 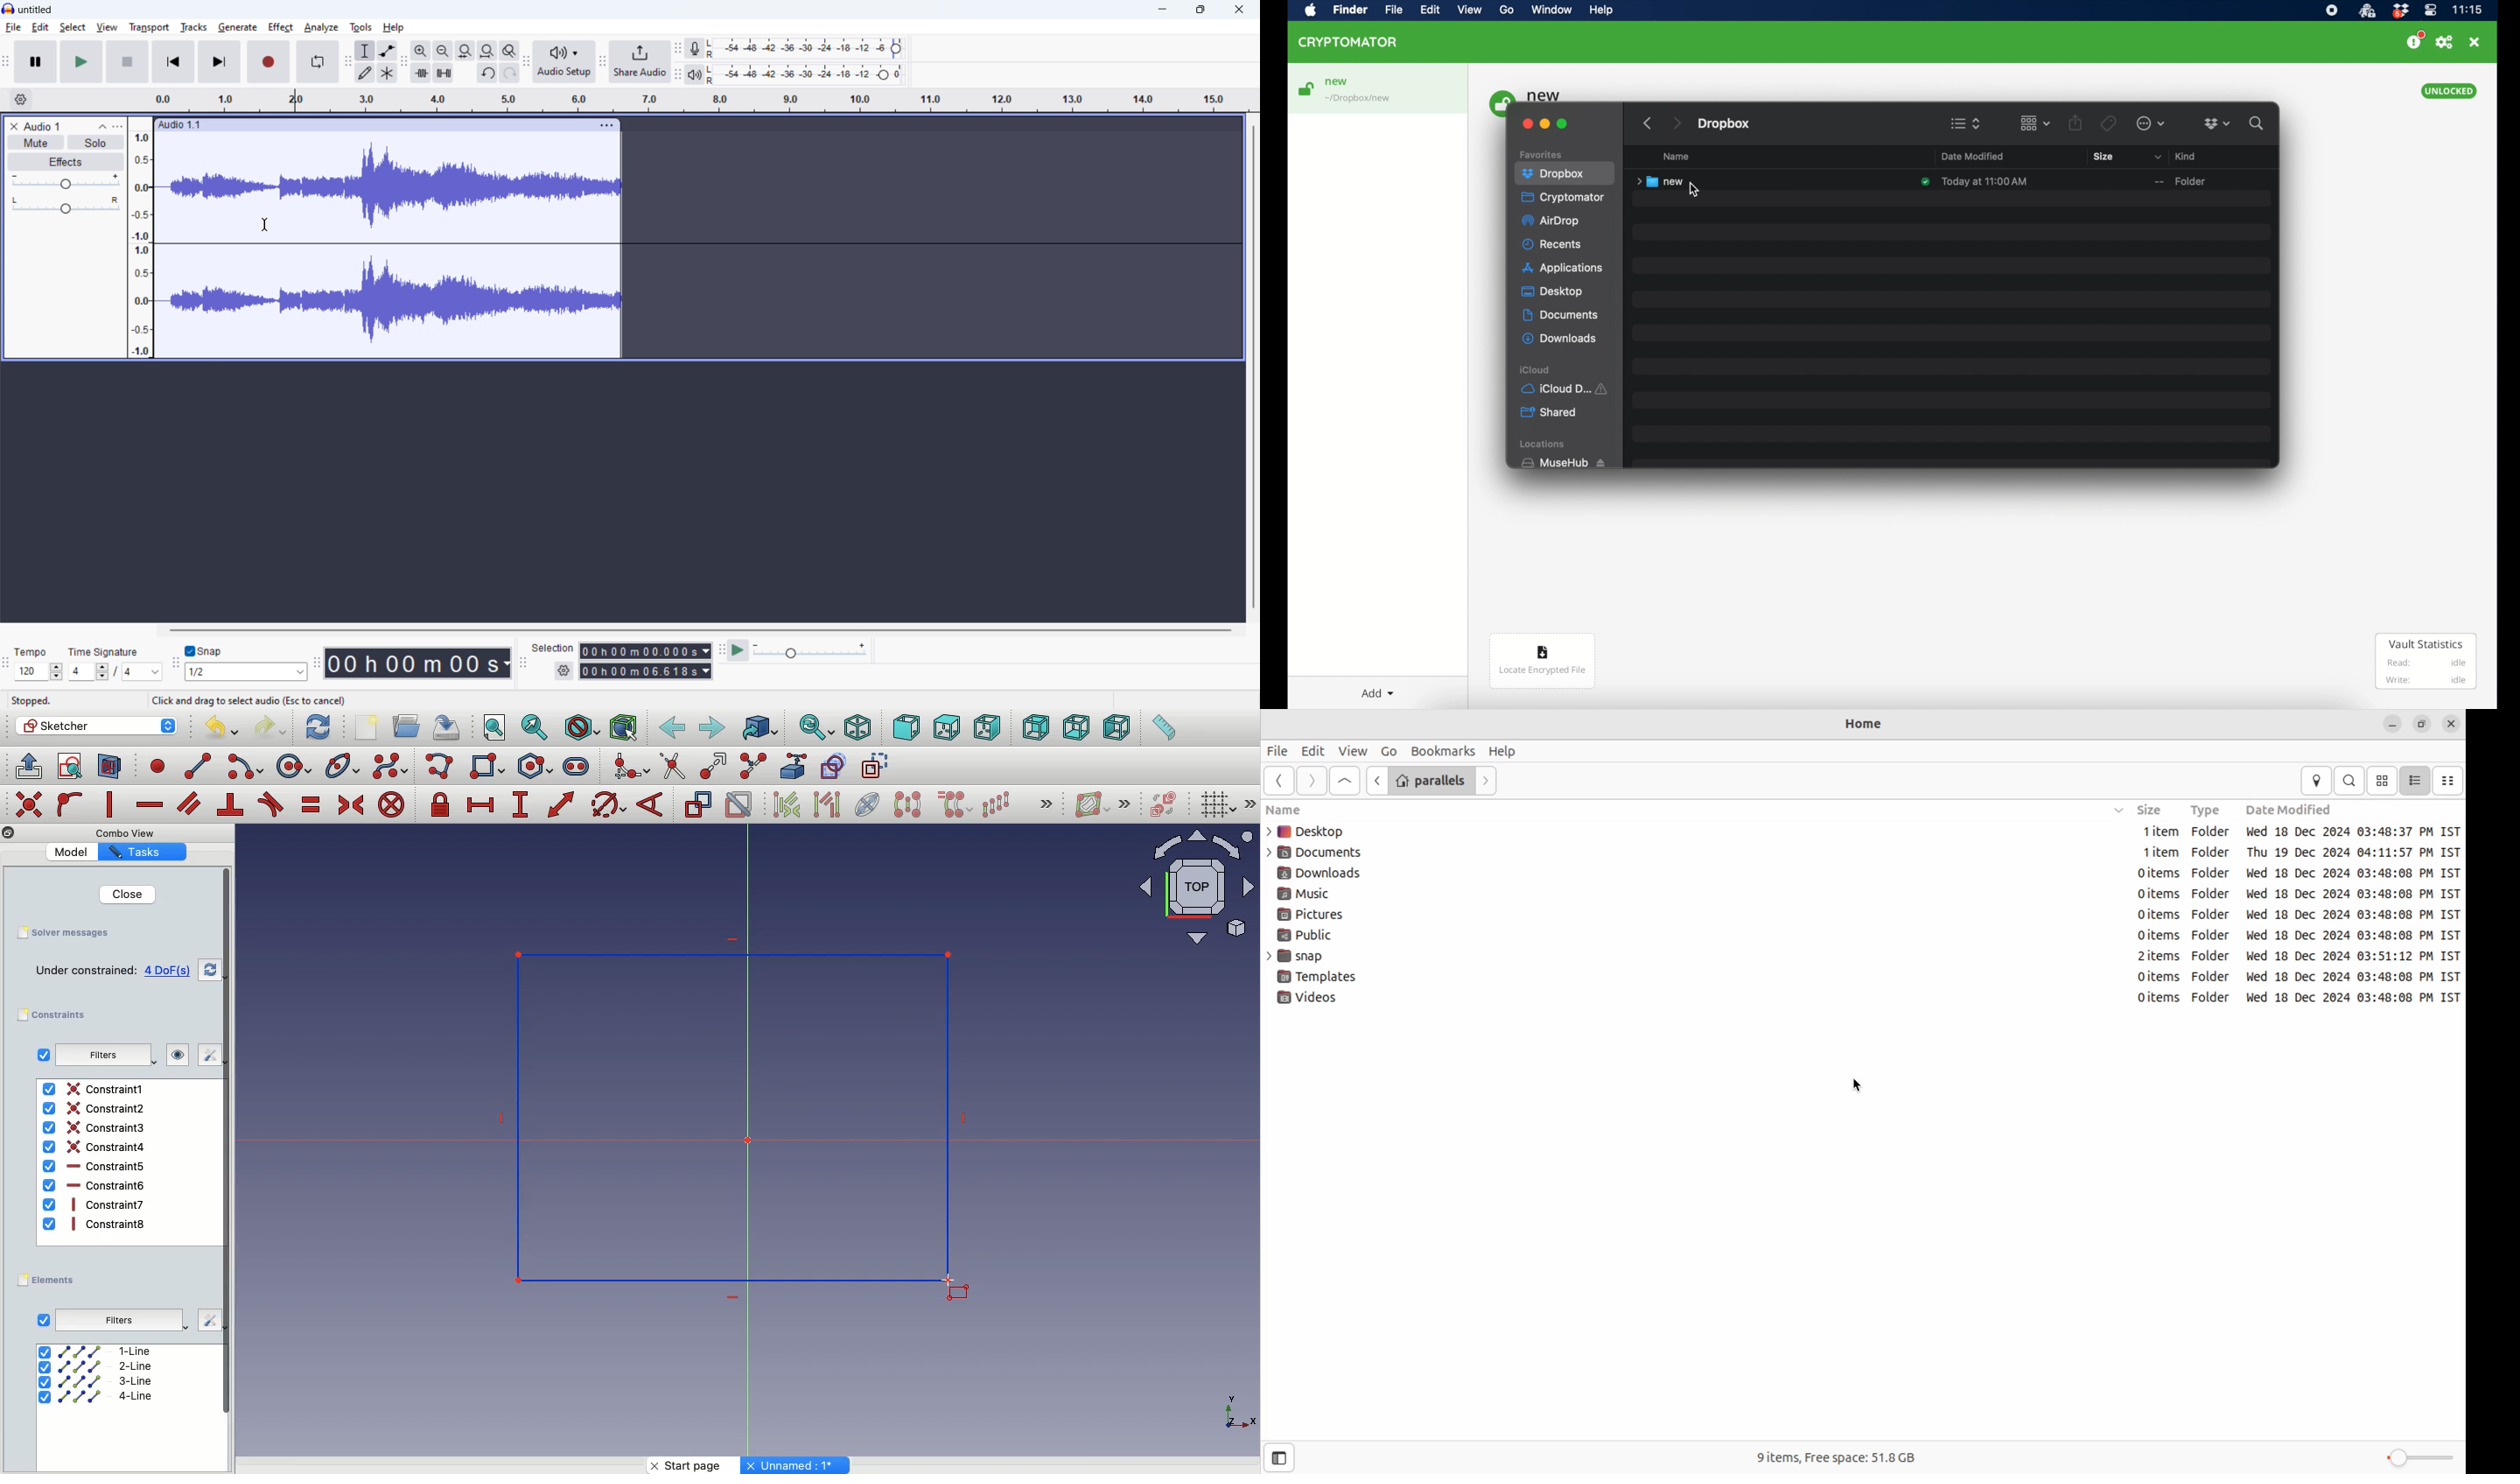 I want to click on 0 items, so click(x=2145, y=977).